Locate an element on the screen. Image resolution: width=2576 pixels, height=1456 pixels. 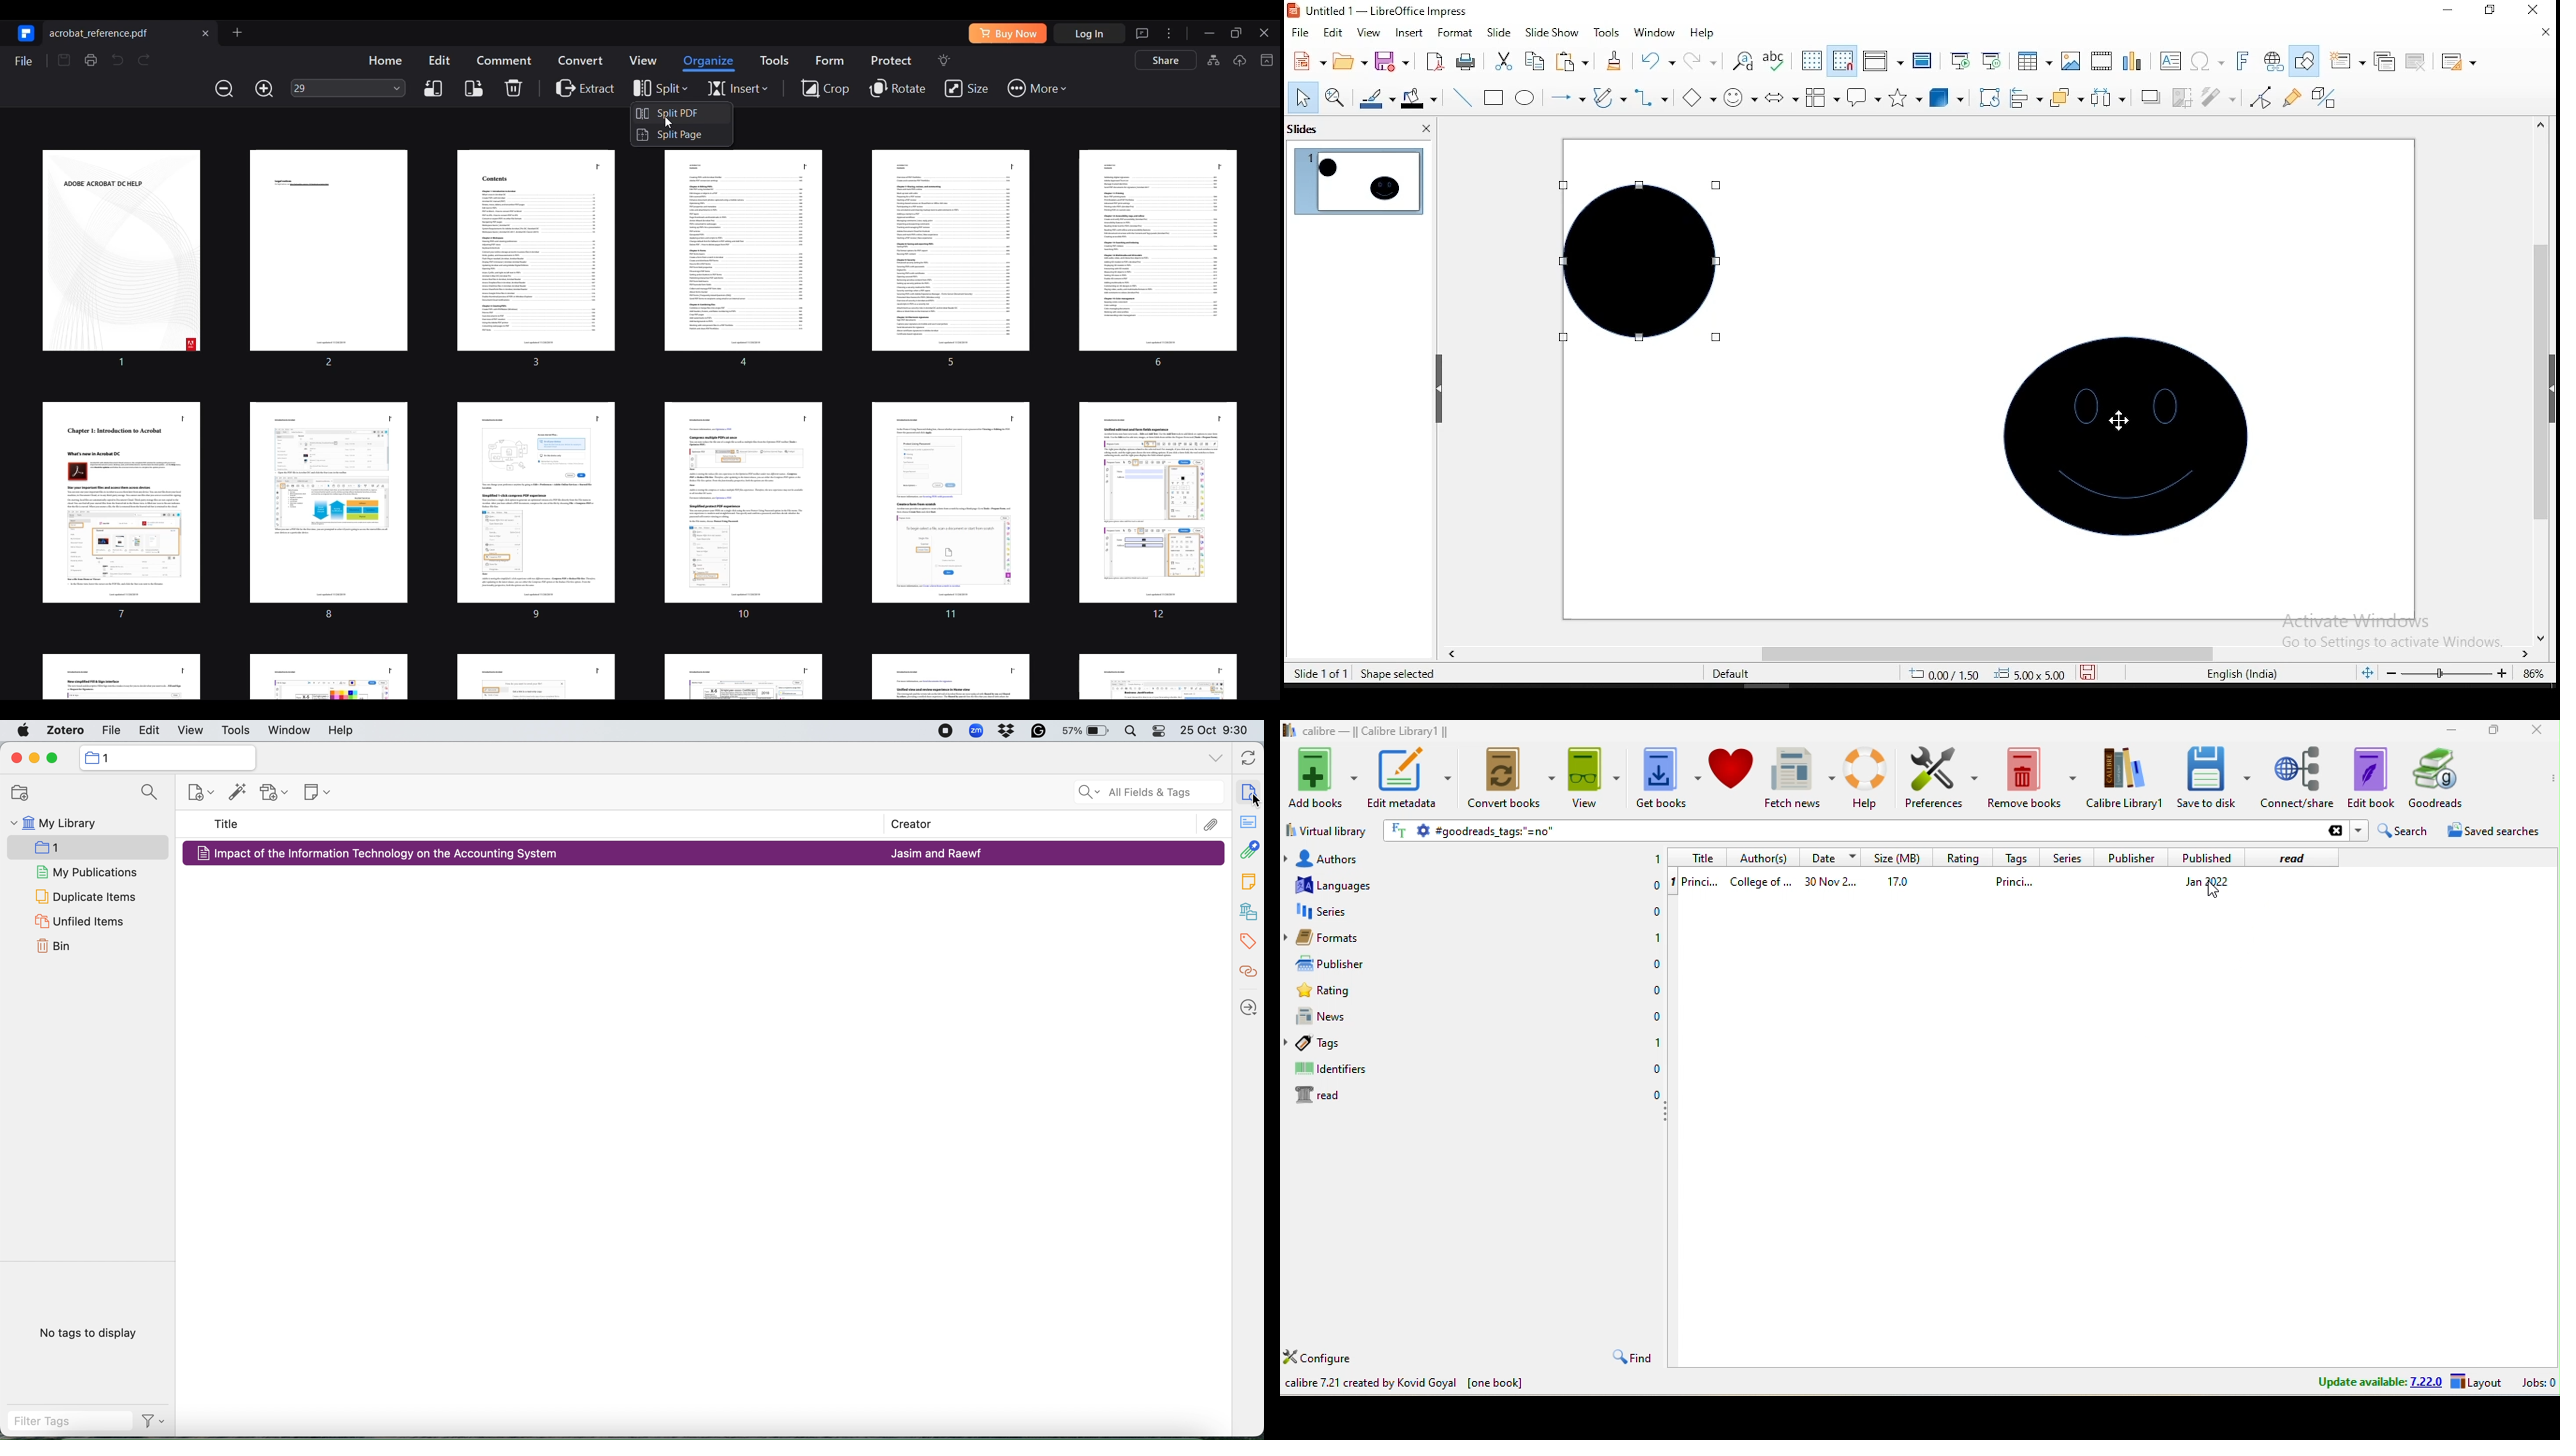
tags is located at coordinates (1248, 942).